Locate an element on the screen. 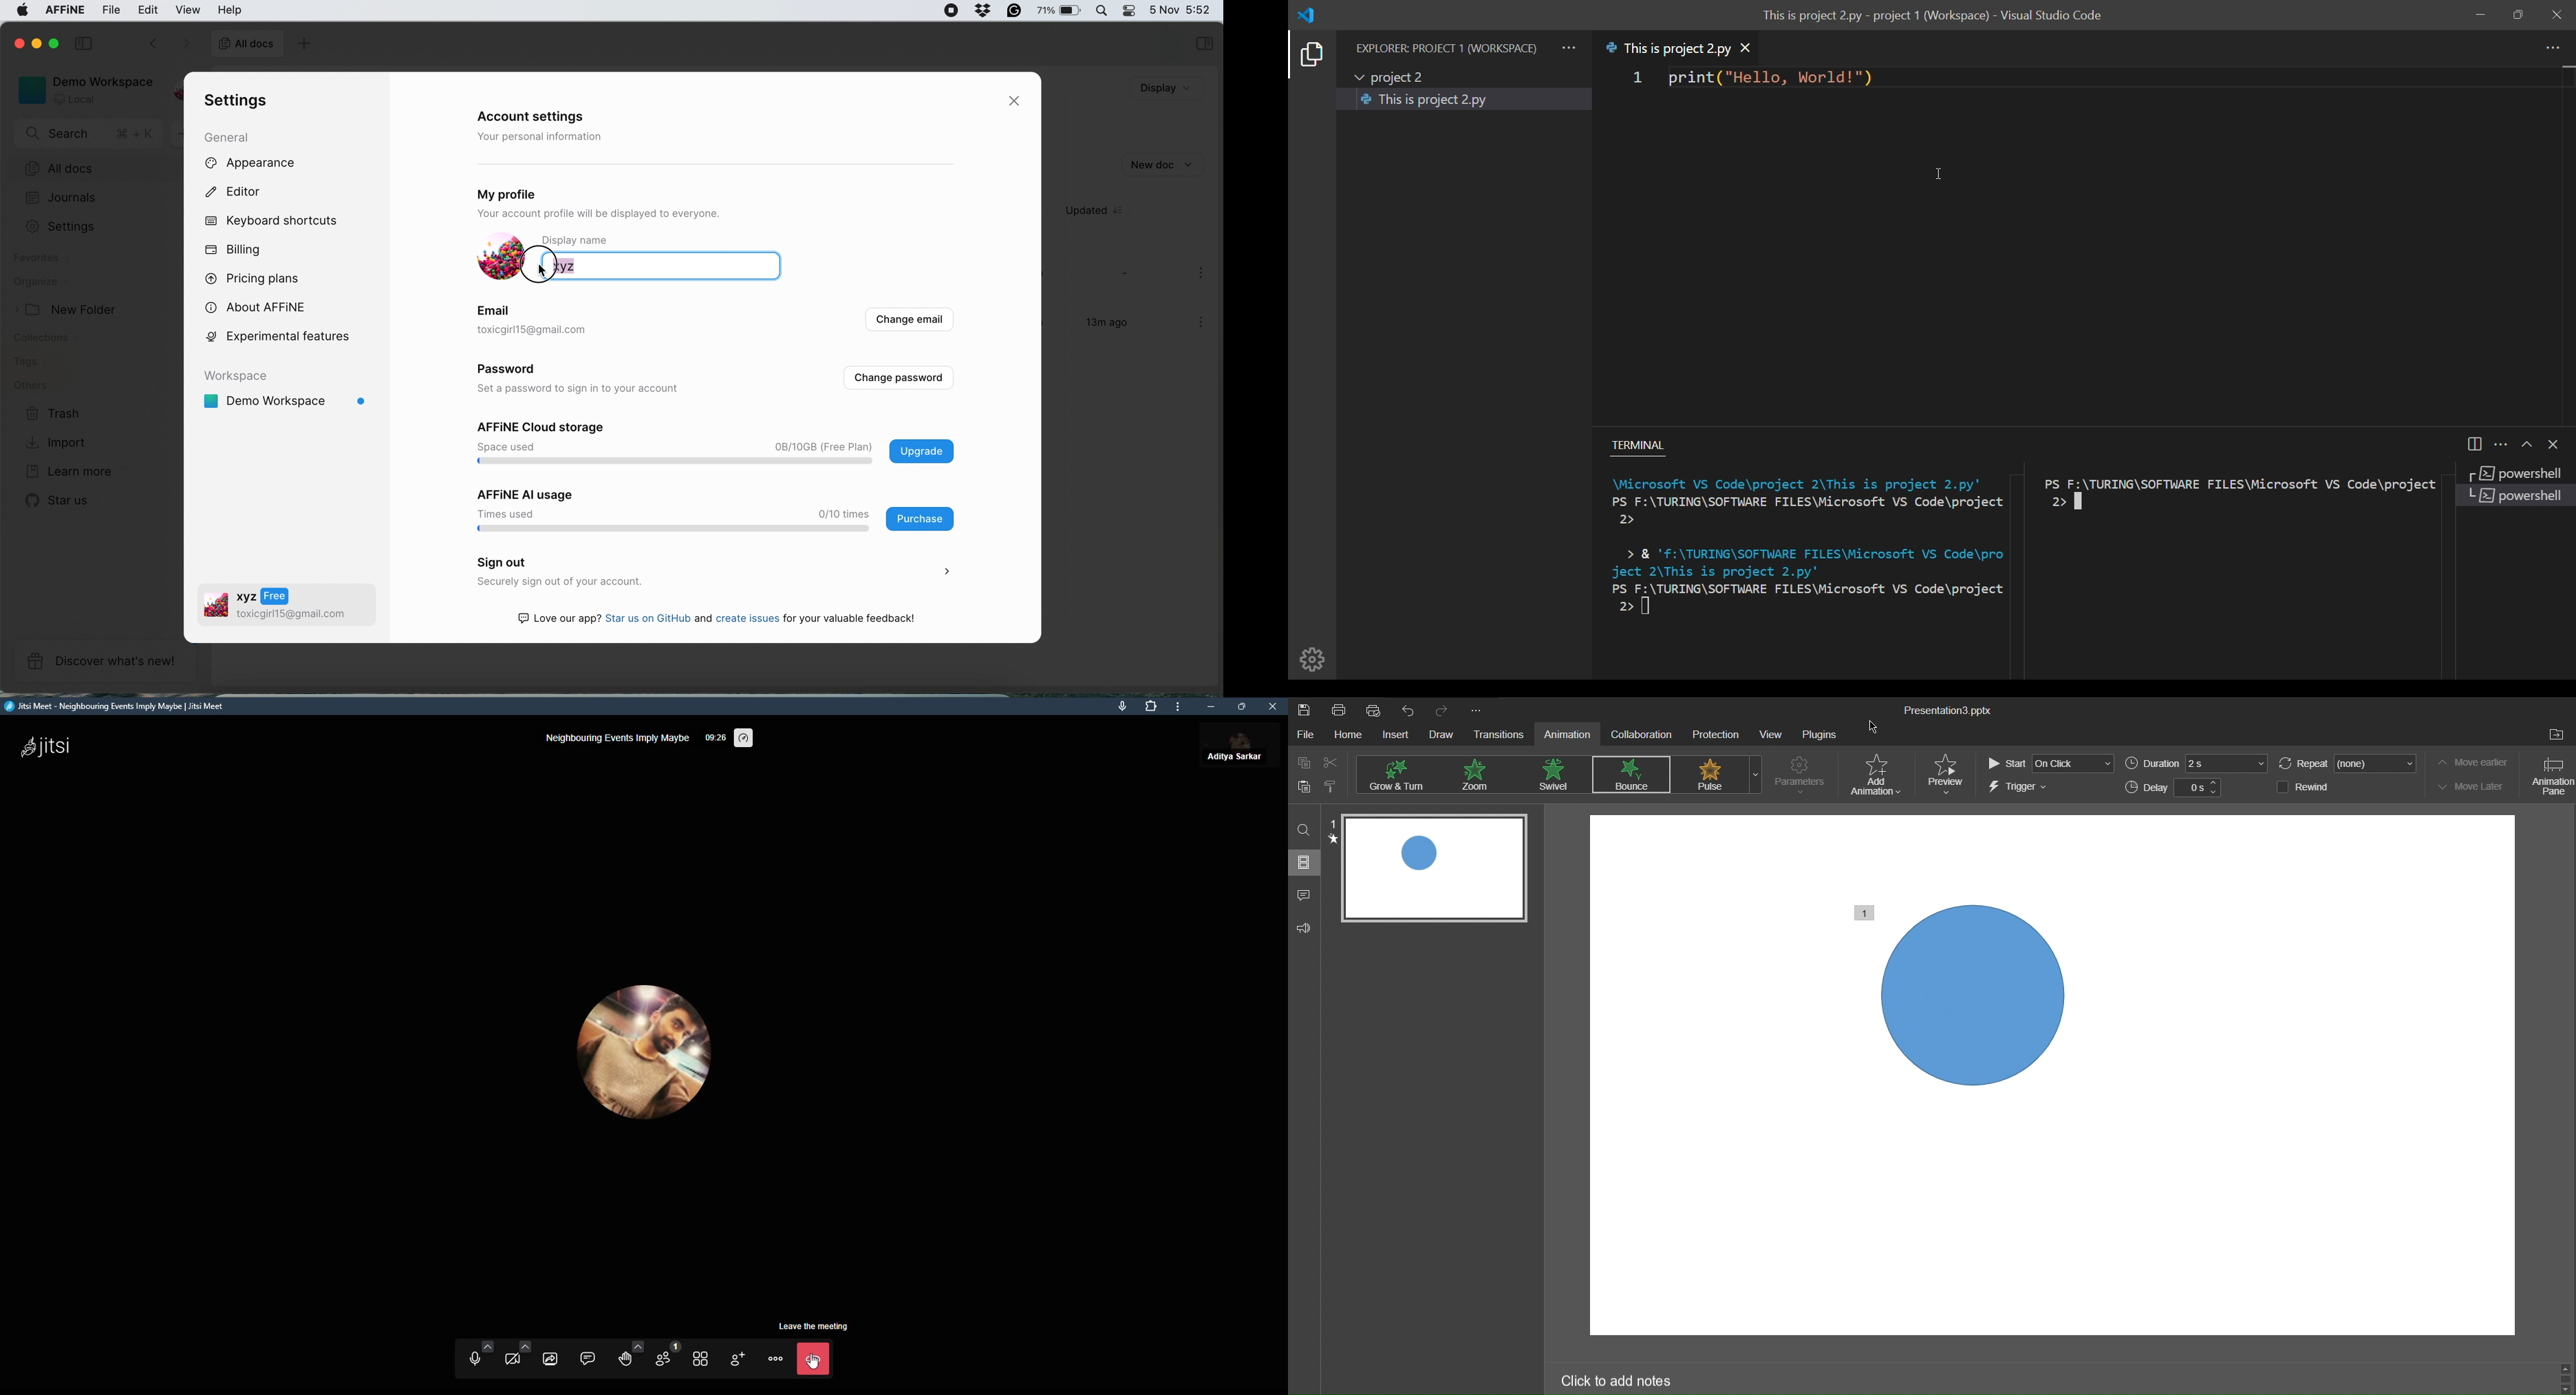  PS F:\TURING\SOFTWARE FILES\Microsoft VS Code\project2> is located at coordinates (2233, 496).